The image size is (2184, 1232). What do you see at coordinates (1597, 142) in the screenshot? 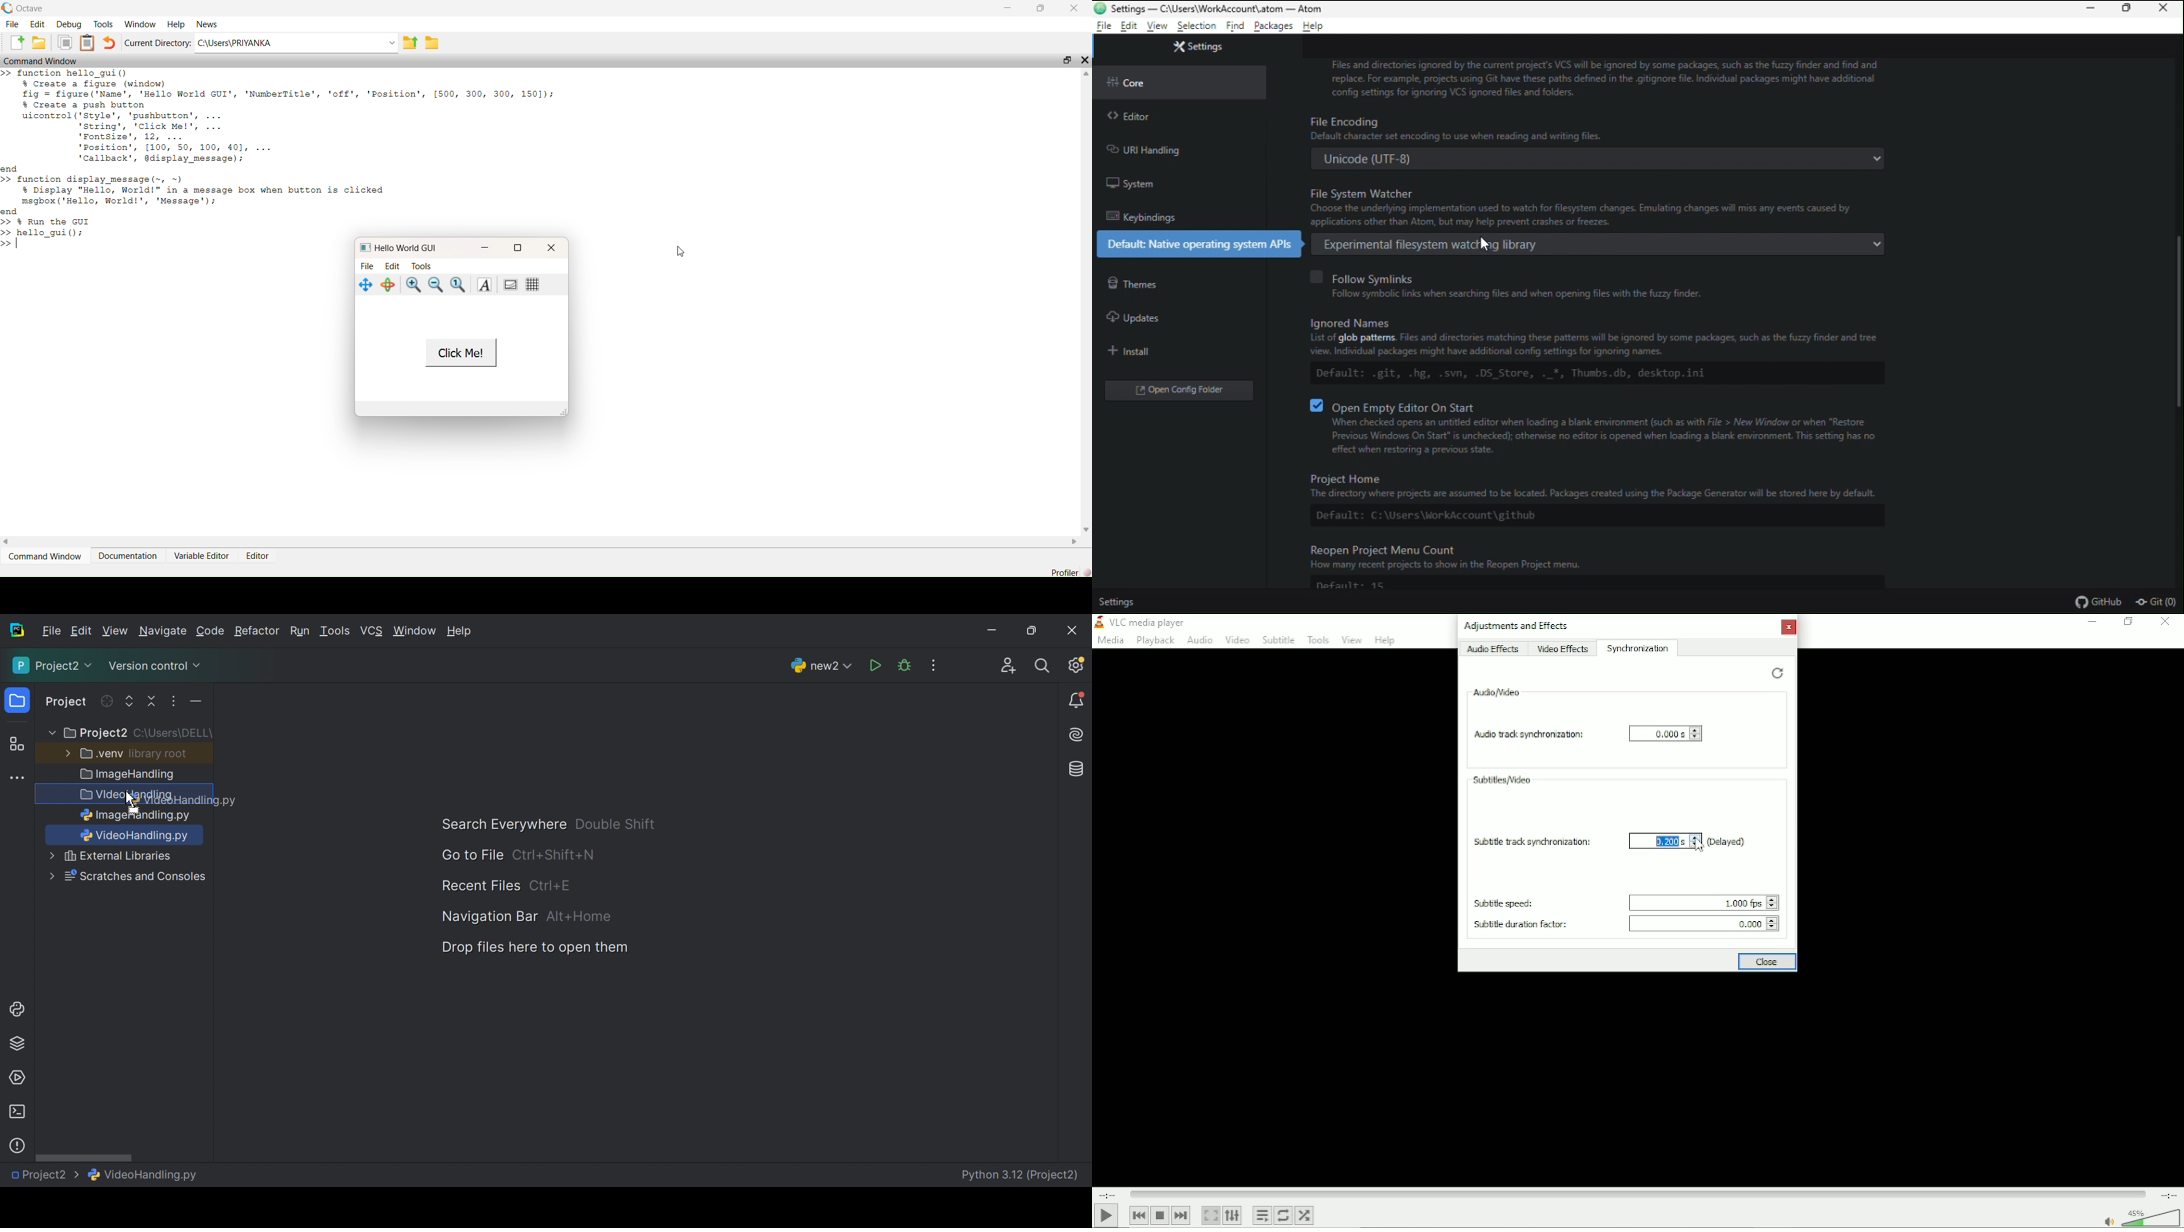
I see `File encoding` at bounding box center [1597, 142].